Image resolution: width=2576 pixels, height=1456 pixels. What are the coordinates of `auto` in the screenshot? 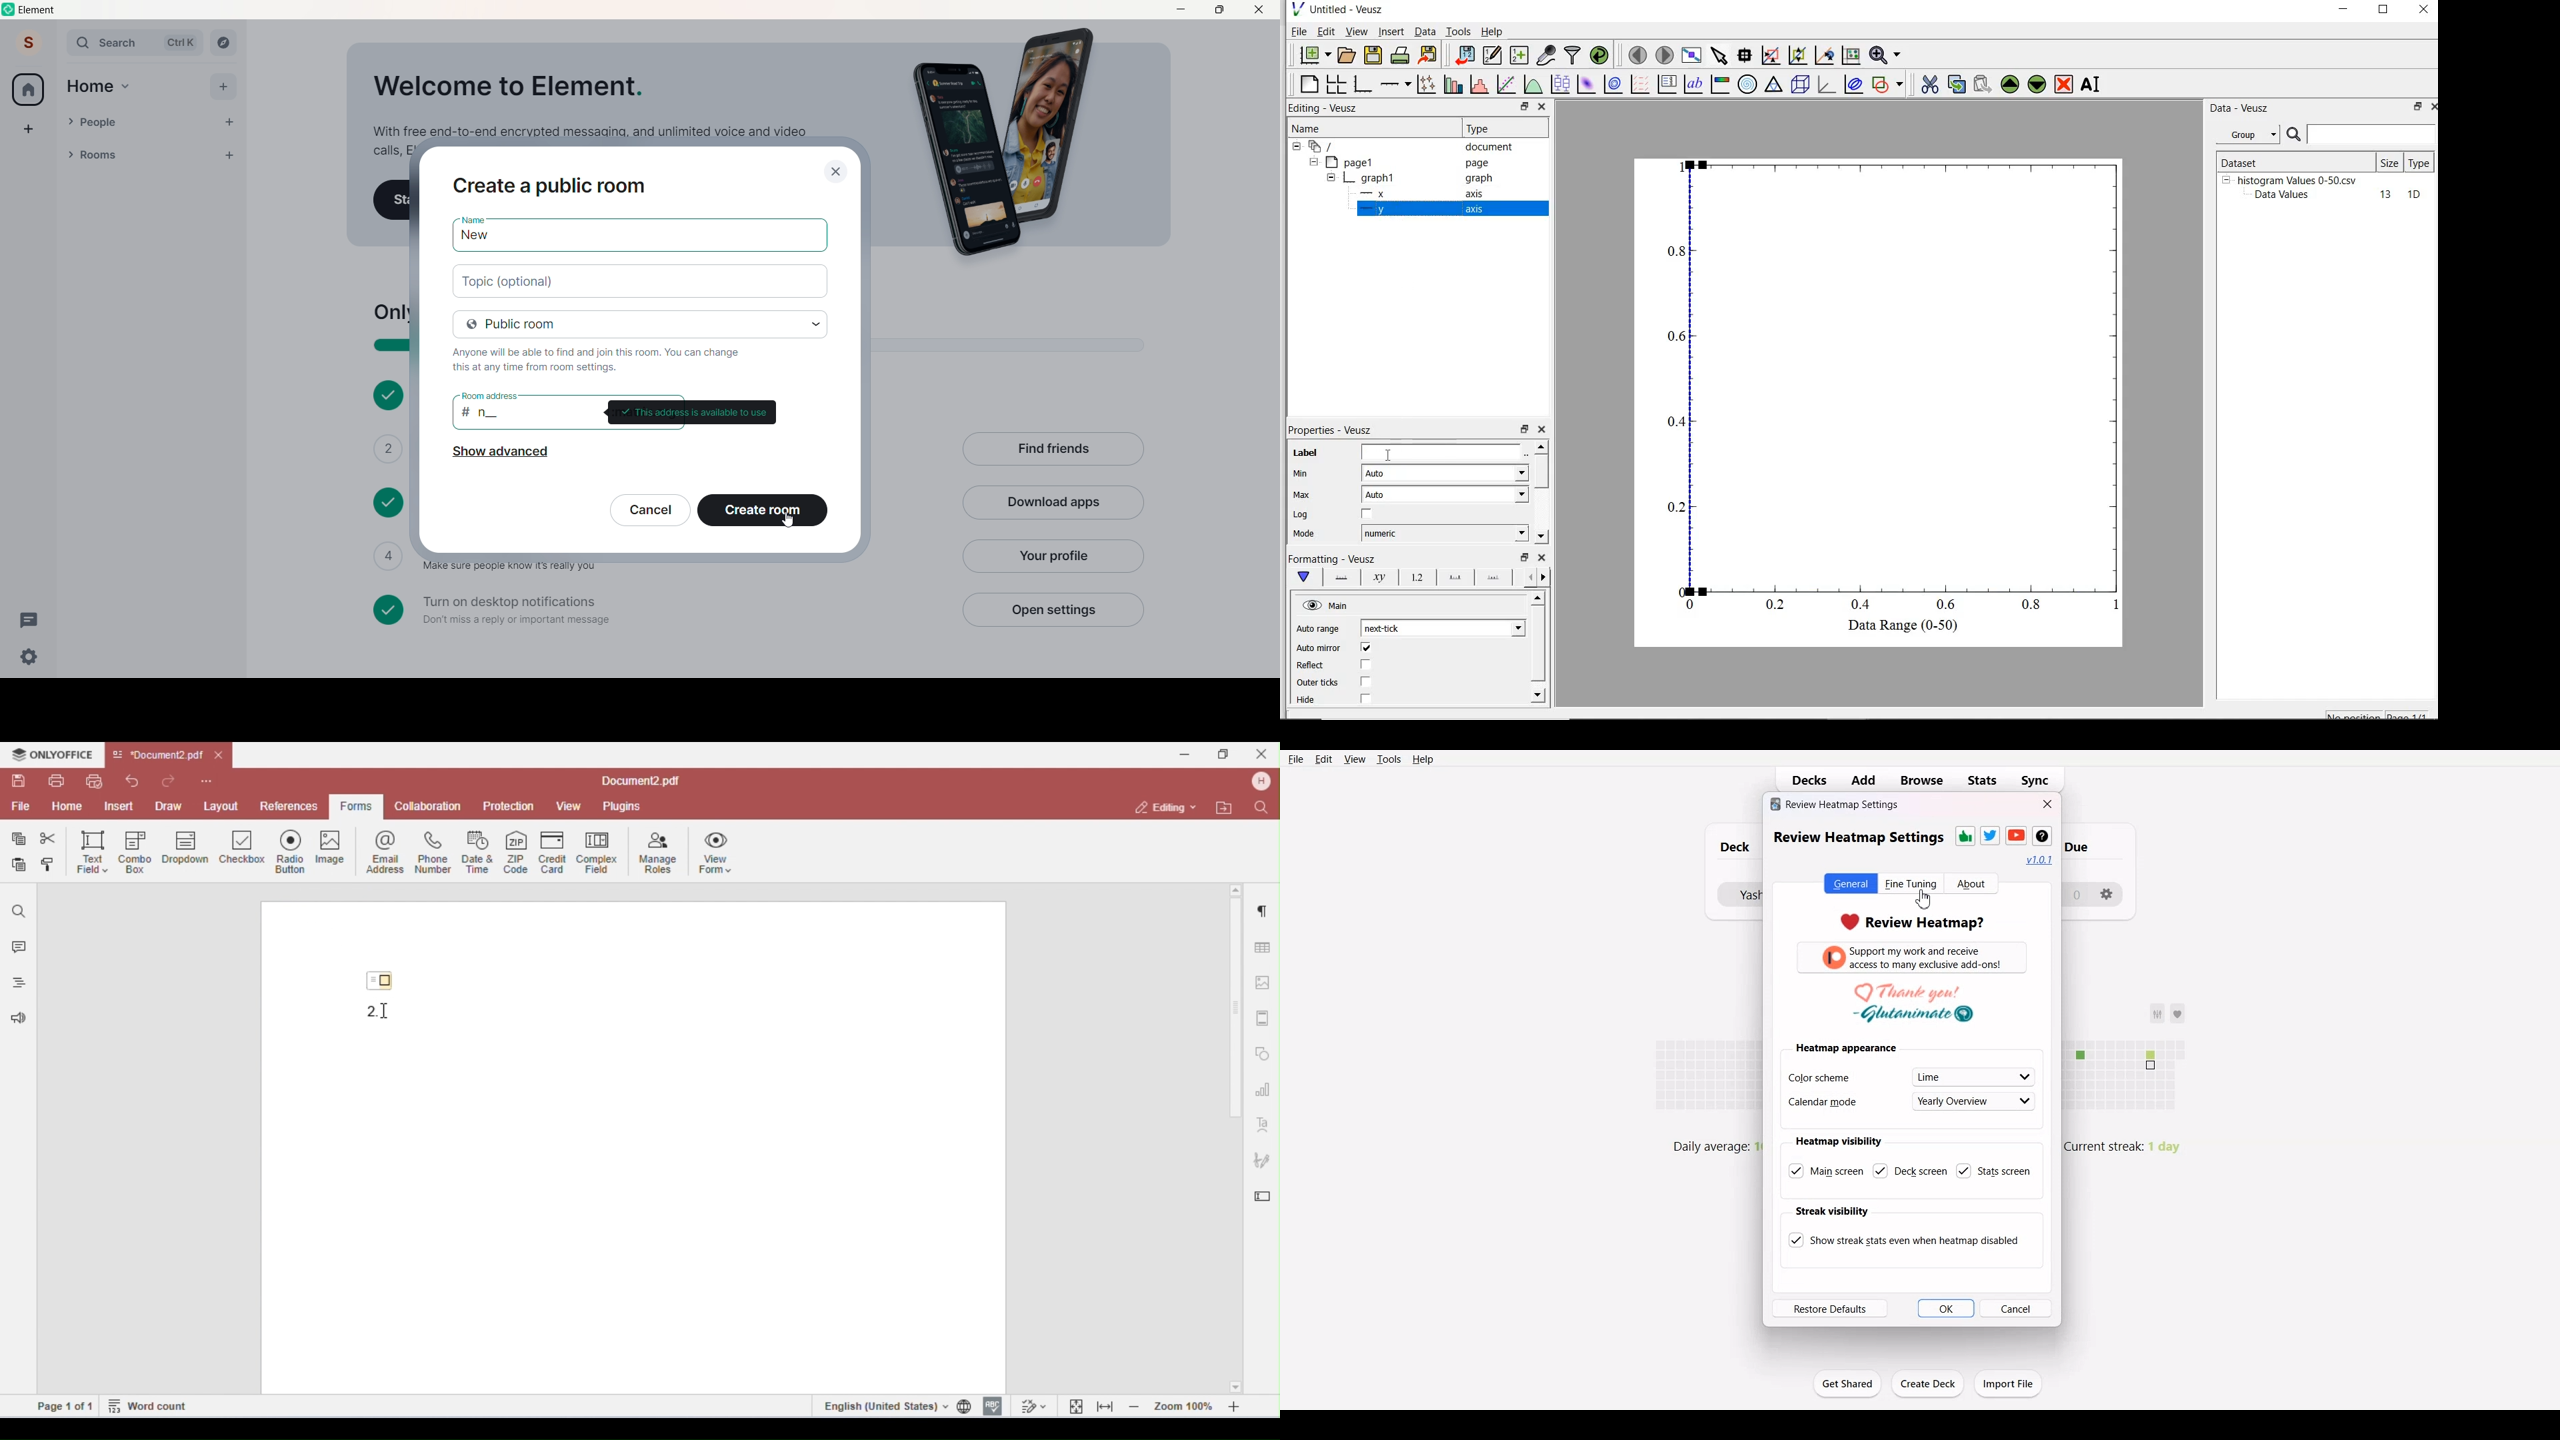 It's located at (1447, 494).